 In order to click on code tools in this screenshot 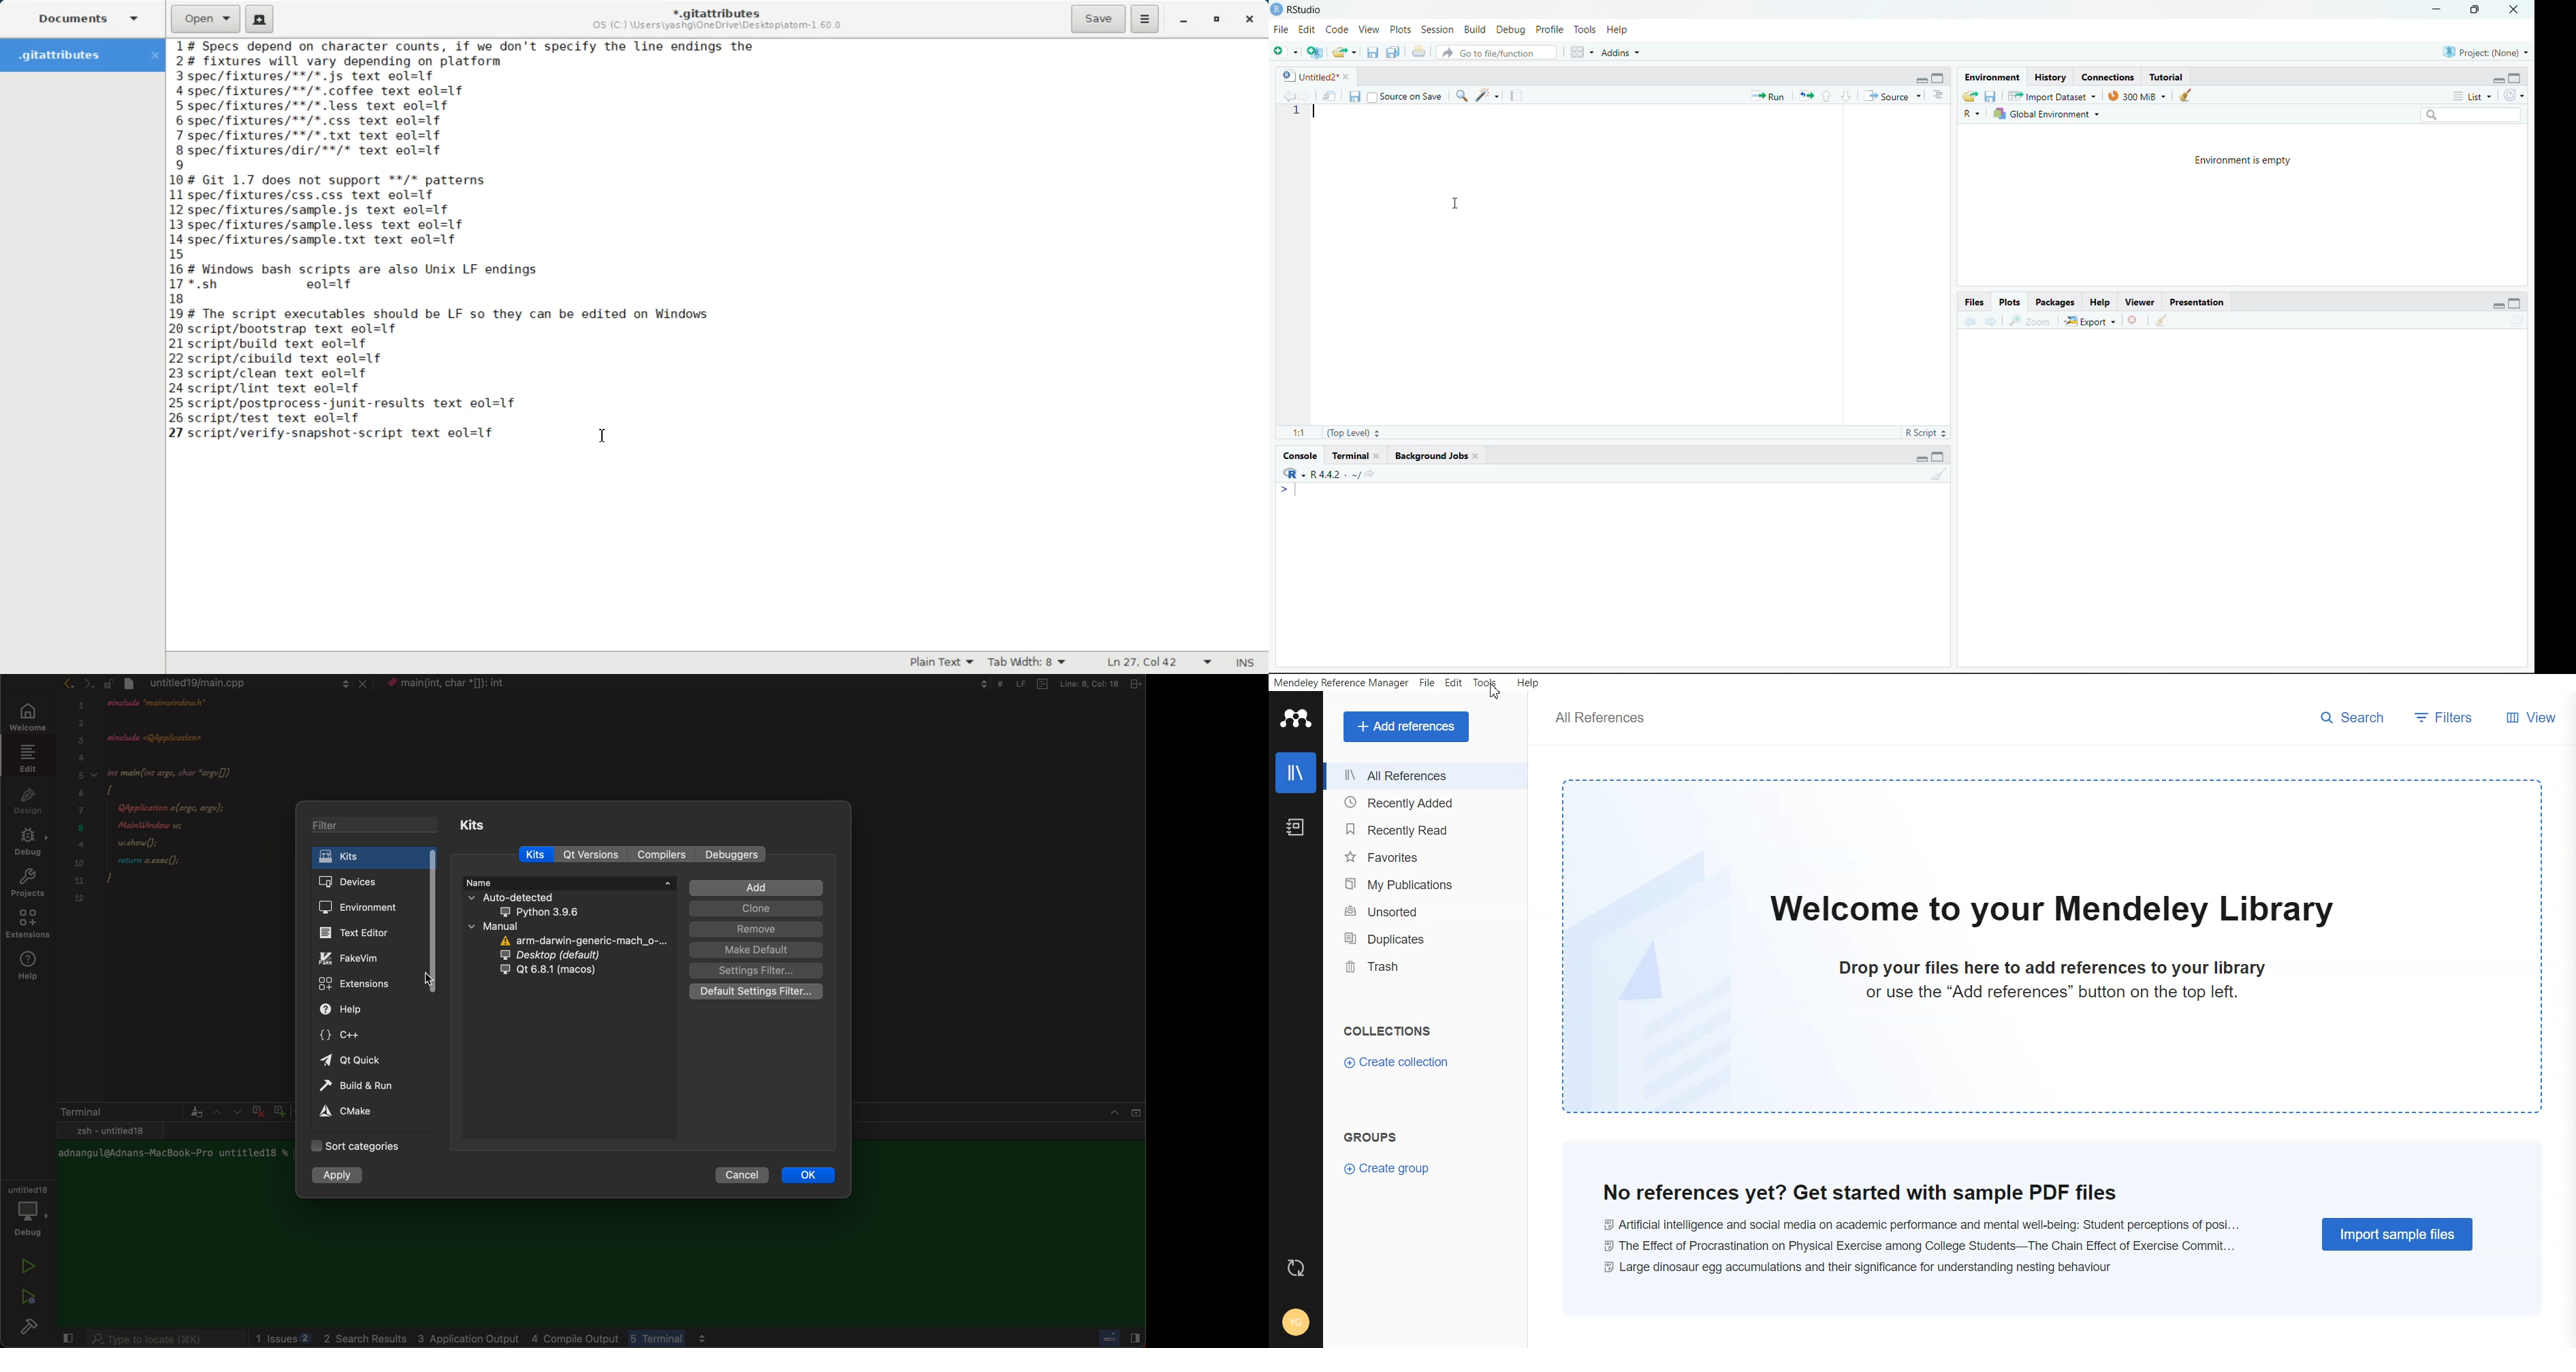, I will do `click(1487, 96)`.